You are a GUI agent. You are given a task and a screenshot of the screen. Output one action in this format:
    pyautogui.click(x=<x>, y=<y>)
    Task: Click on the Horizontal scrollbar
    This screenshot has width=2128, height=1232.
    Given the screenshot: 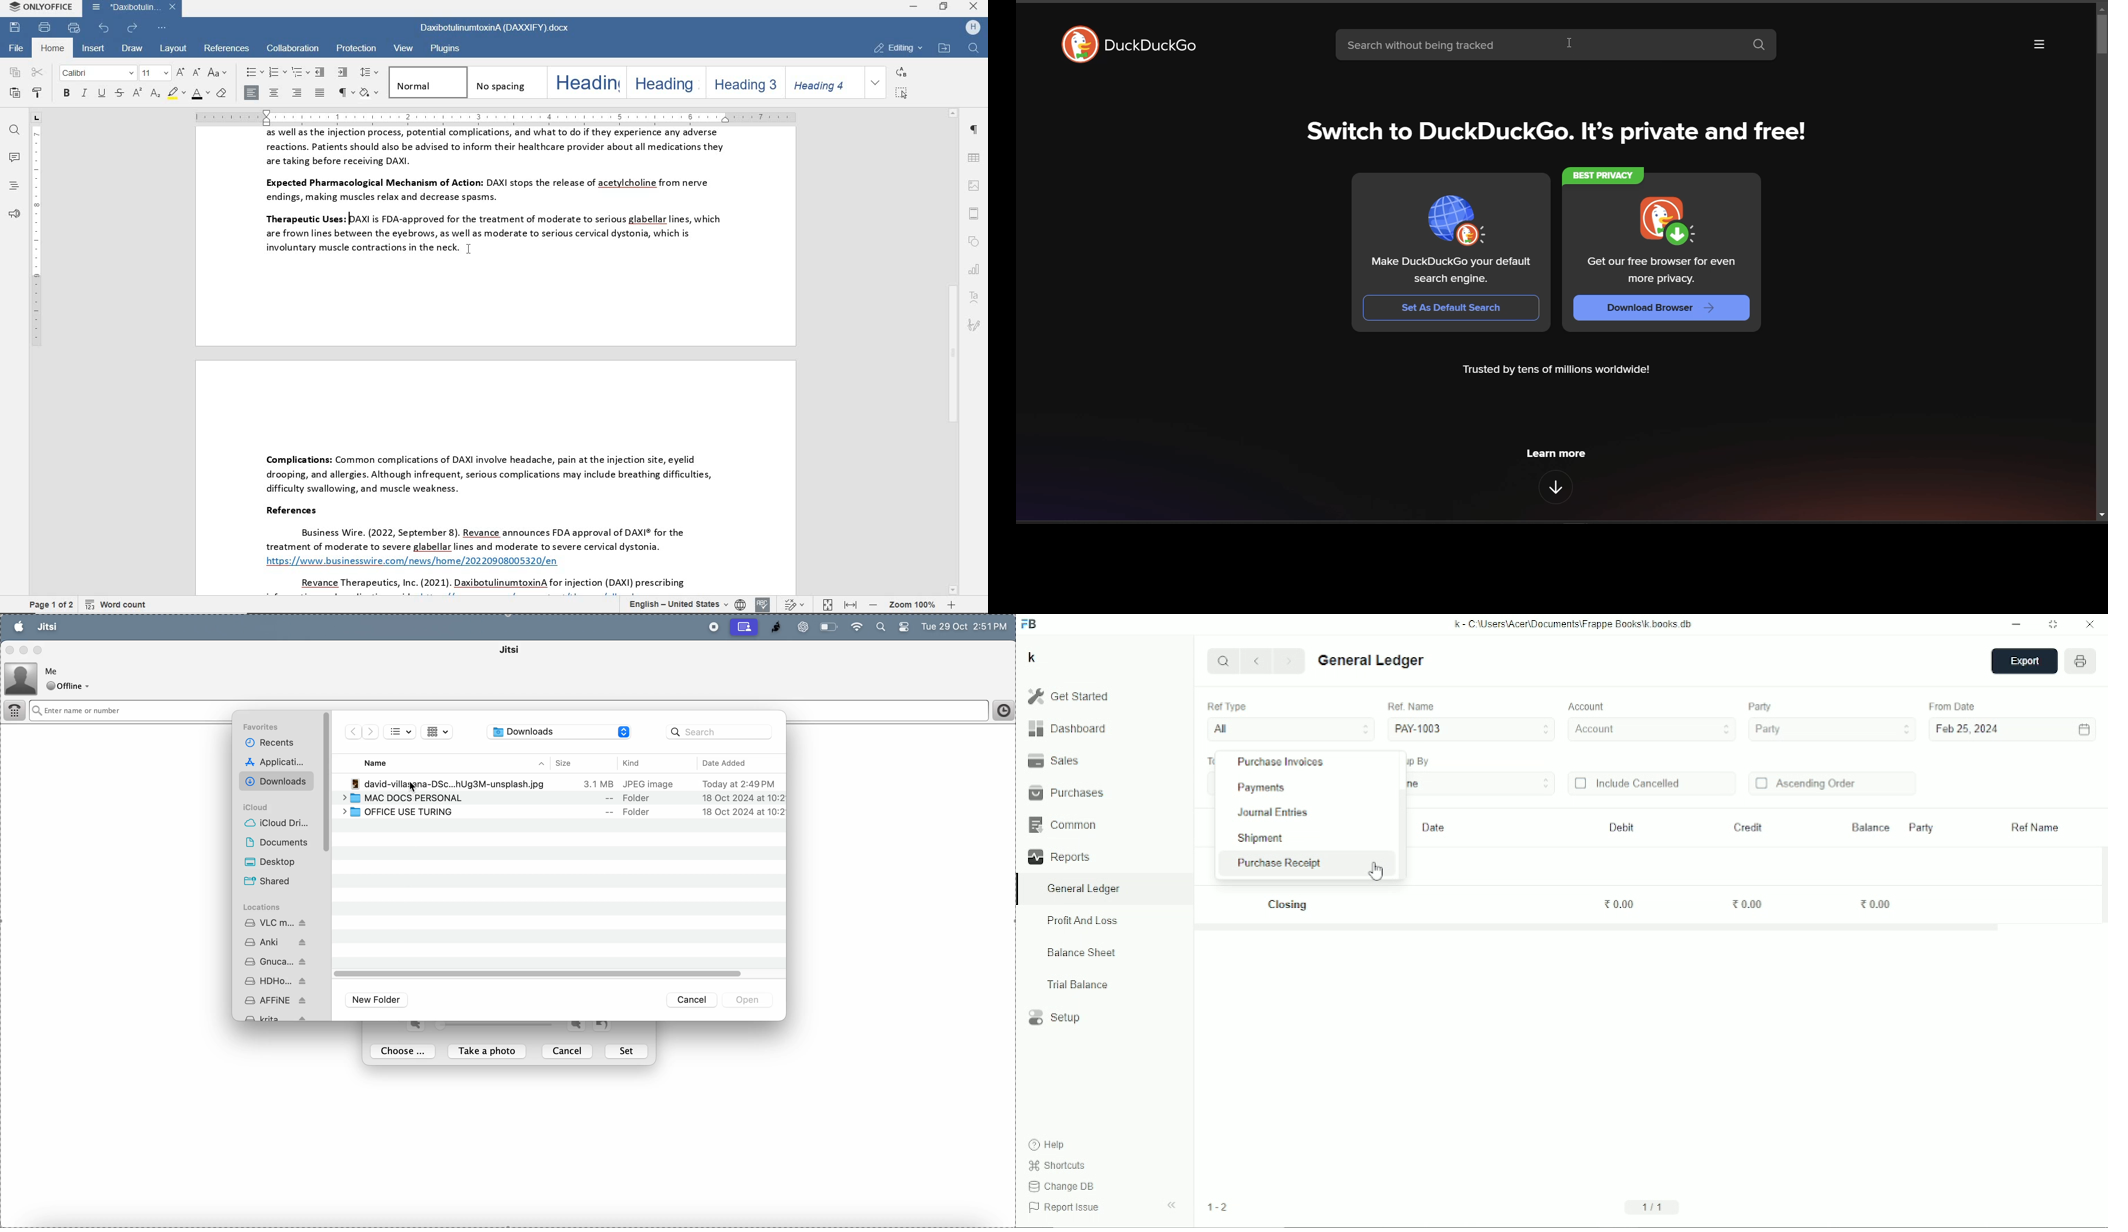 What is the action you would take?
    pyautogui.click(x=1598, y=928)
    